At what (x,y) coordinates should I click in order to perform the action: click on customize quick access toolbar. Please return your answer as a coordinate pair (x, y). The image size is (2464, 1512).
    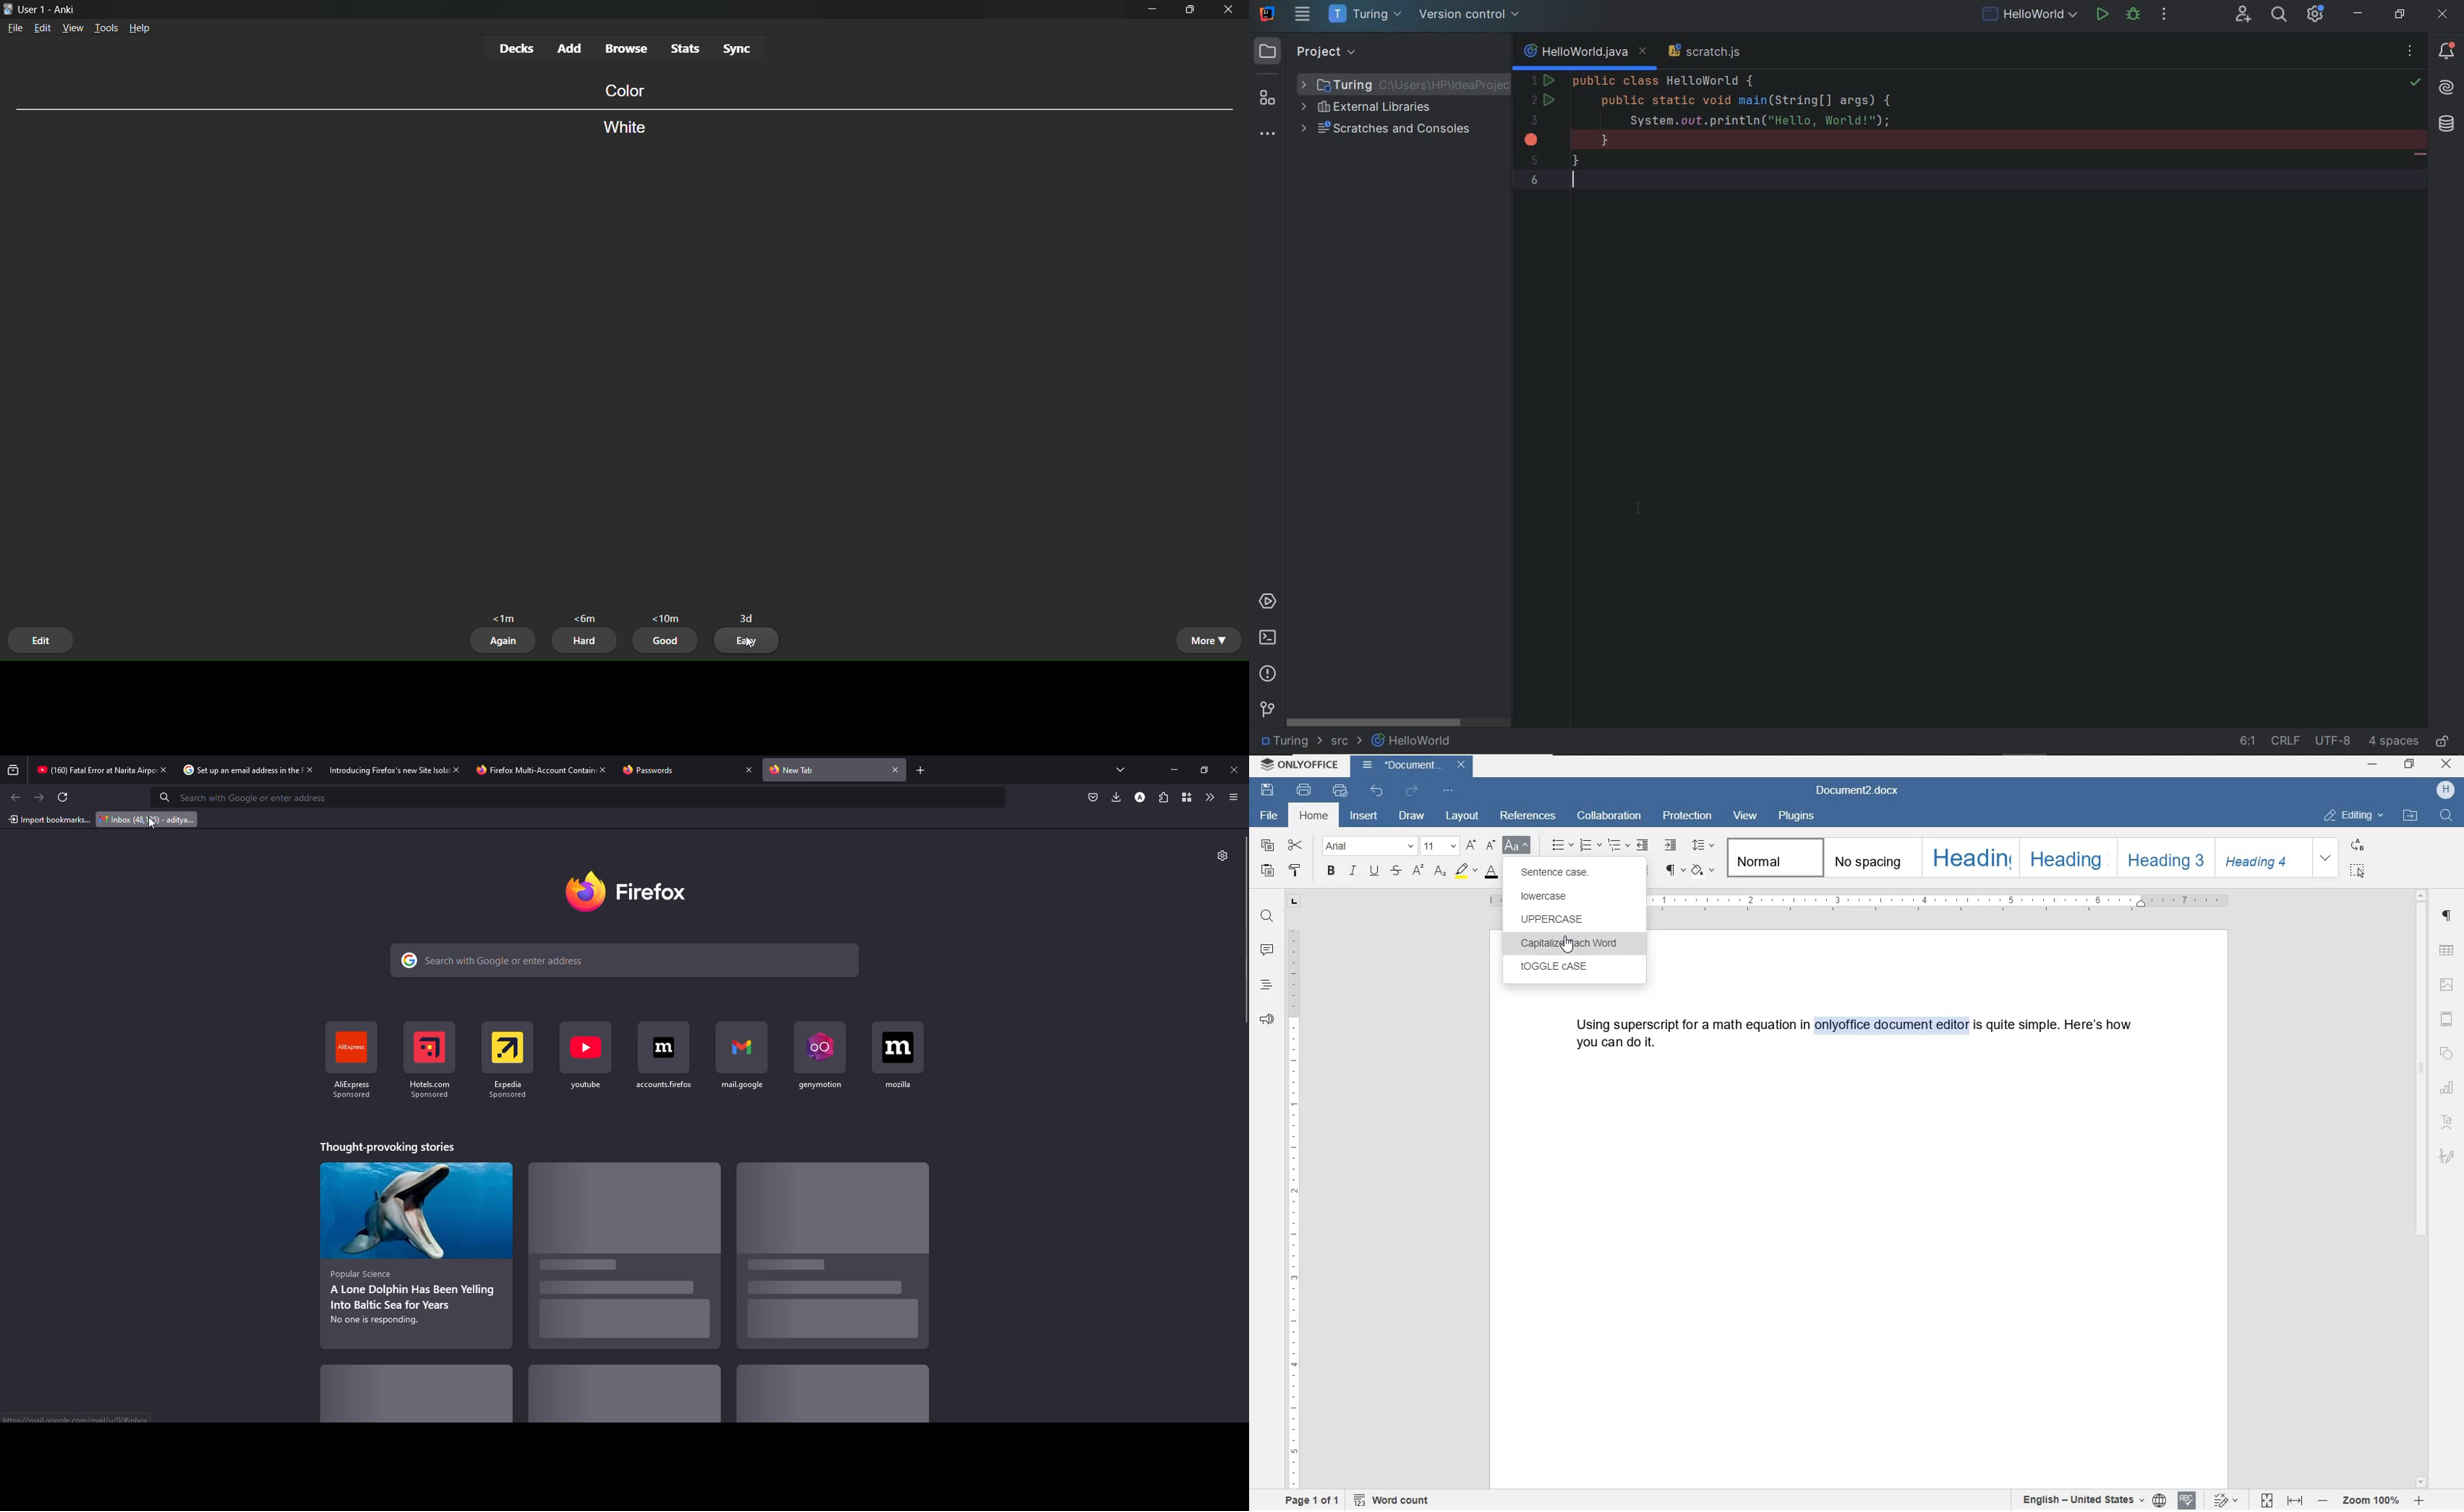
    Looking at the image, I should click on (1447, 790).